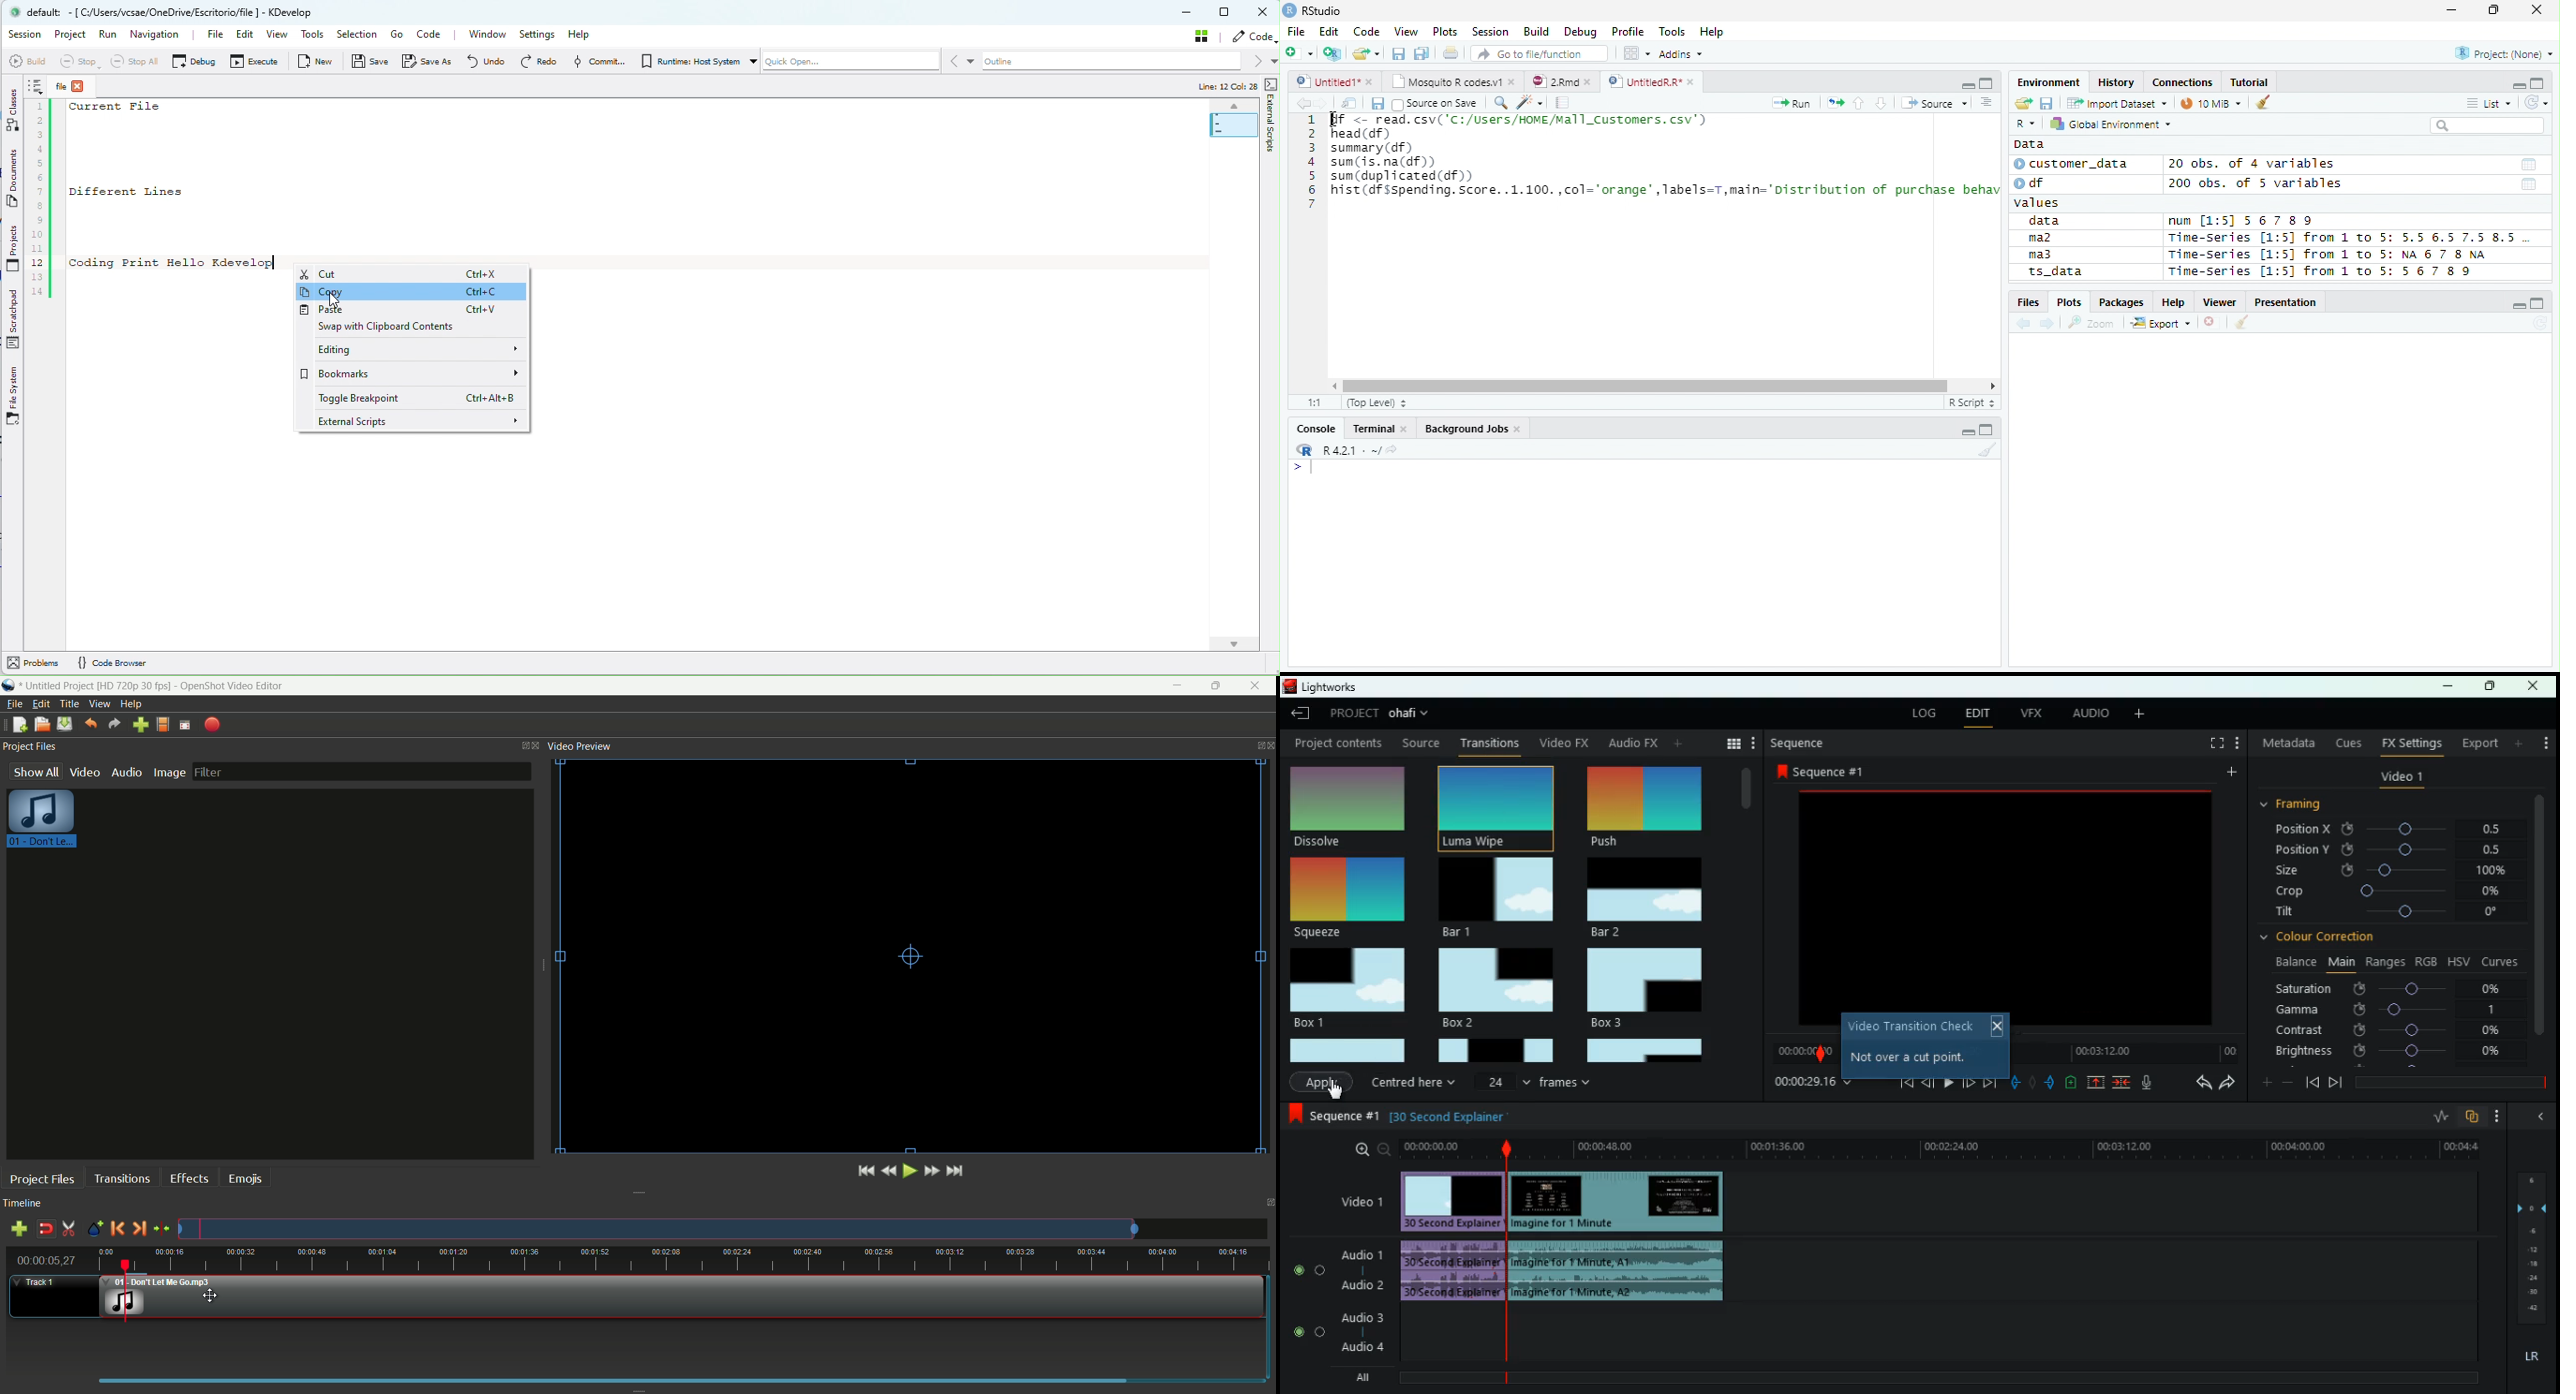 Image resolution: width=2576 pixels, height=1400 pixels. I want to click on Date, so click(2529, 186).